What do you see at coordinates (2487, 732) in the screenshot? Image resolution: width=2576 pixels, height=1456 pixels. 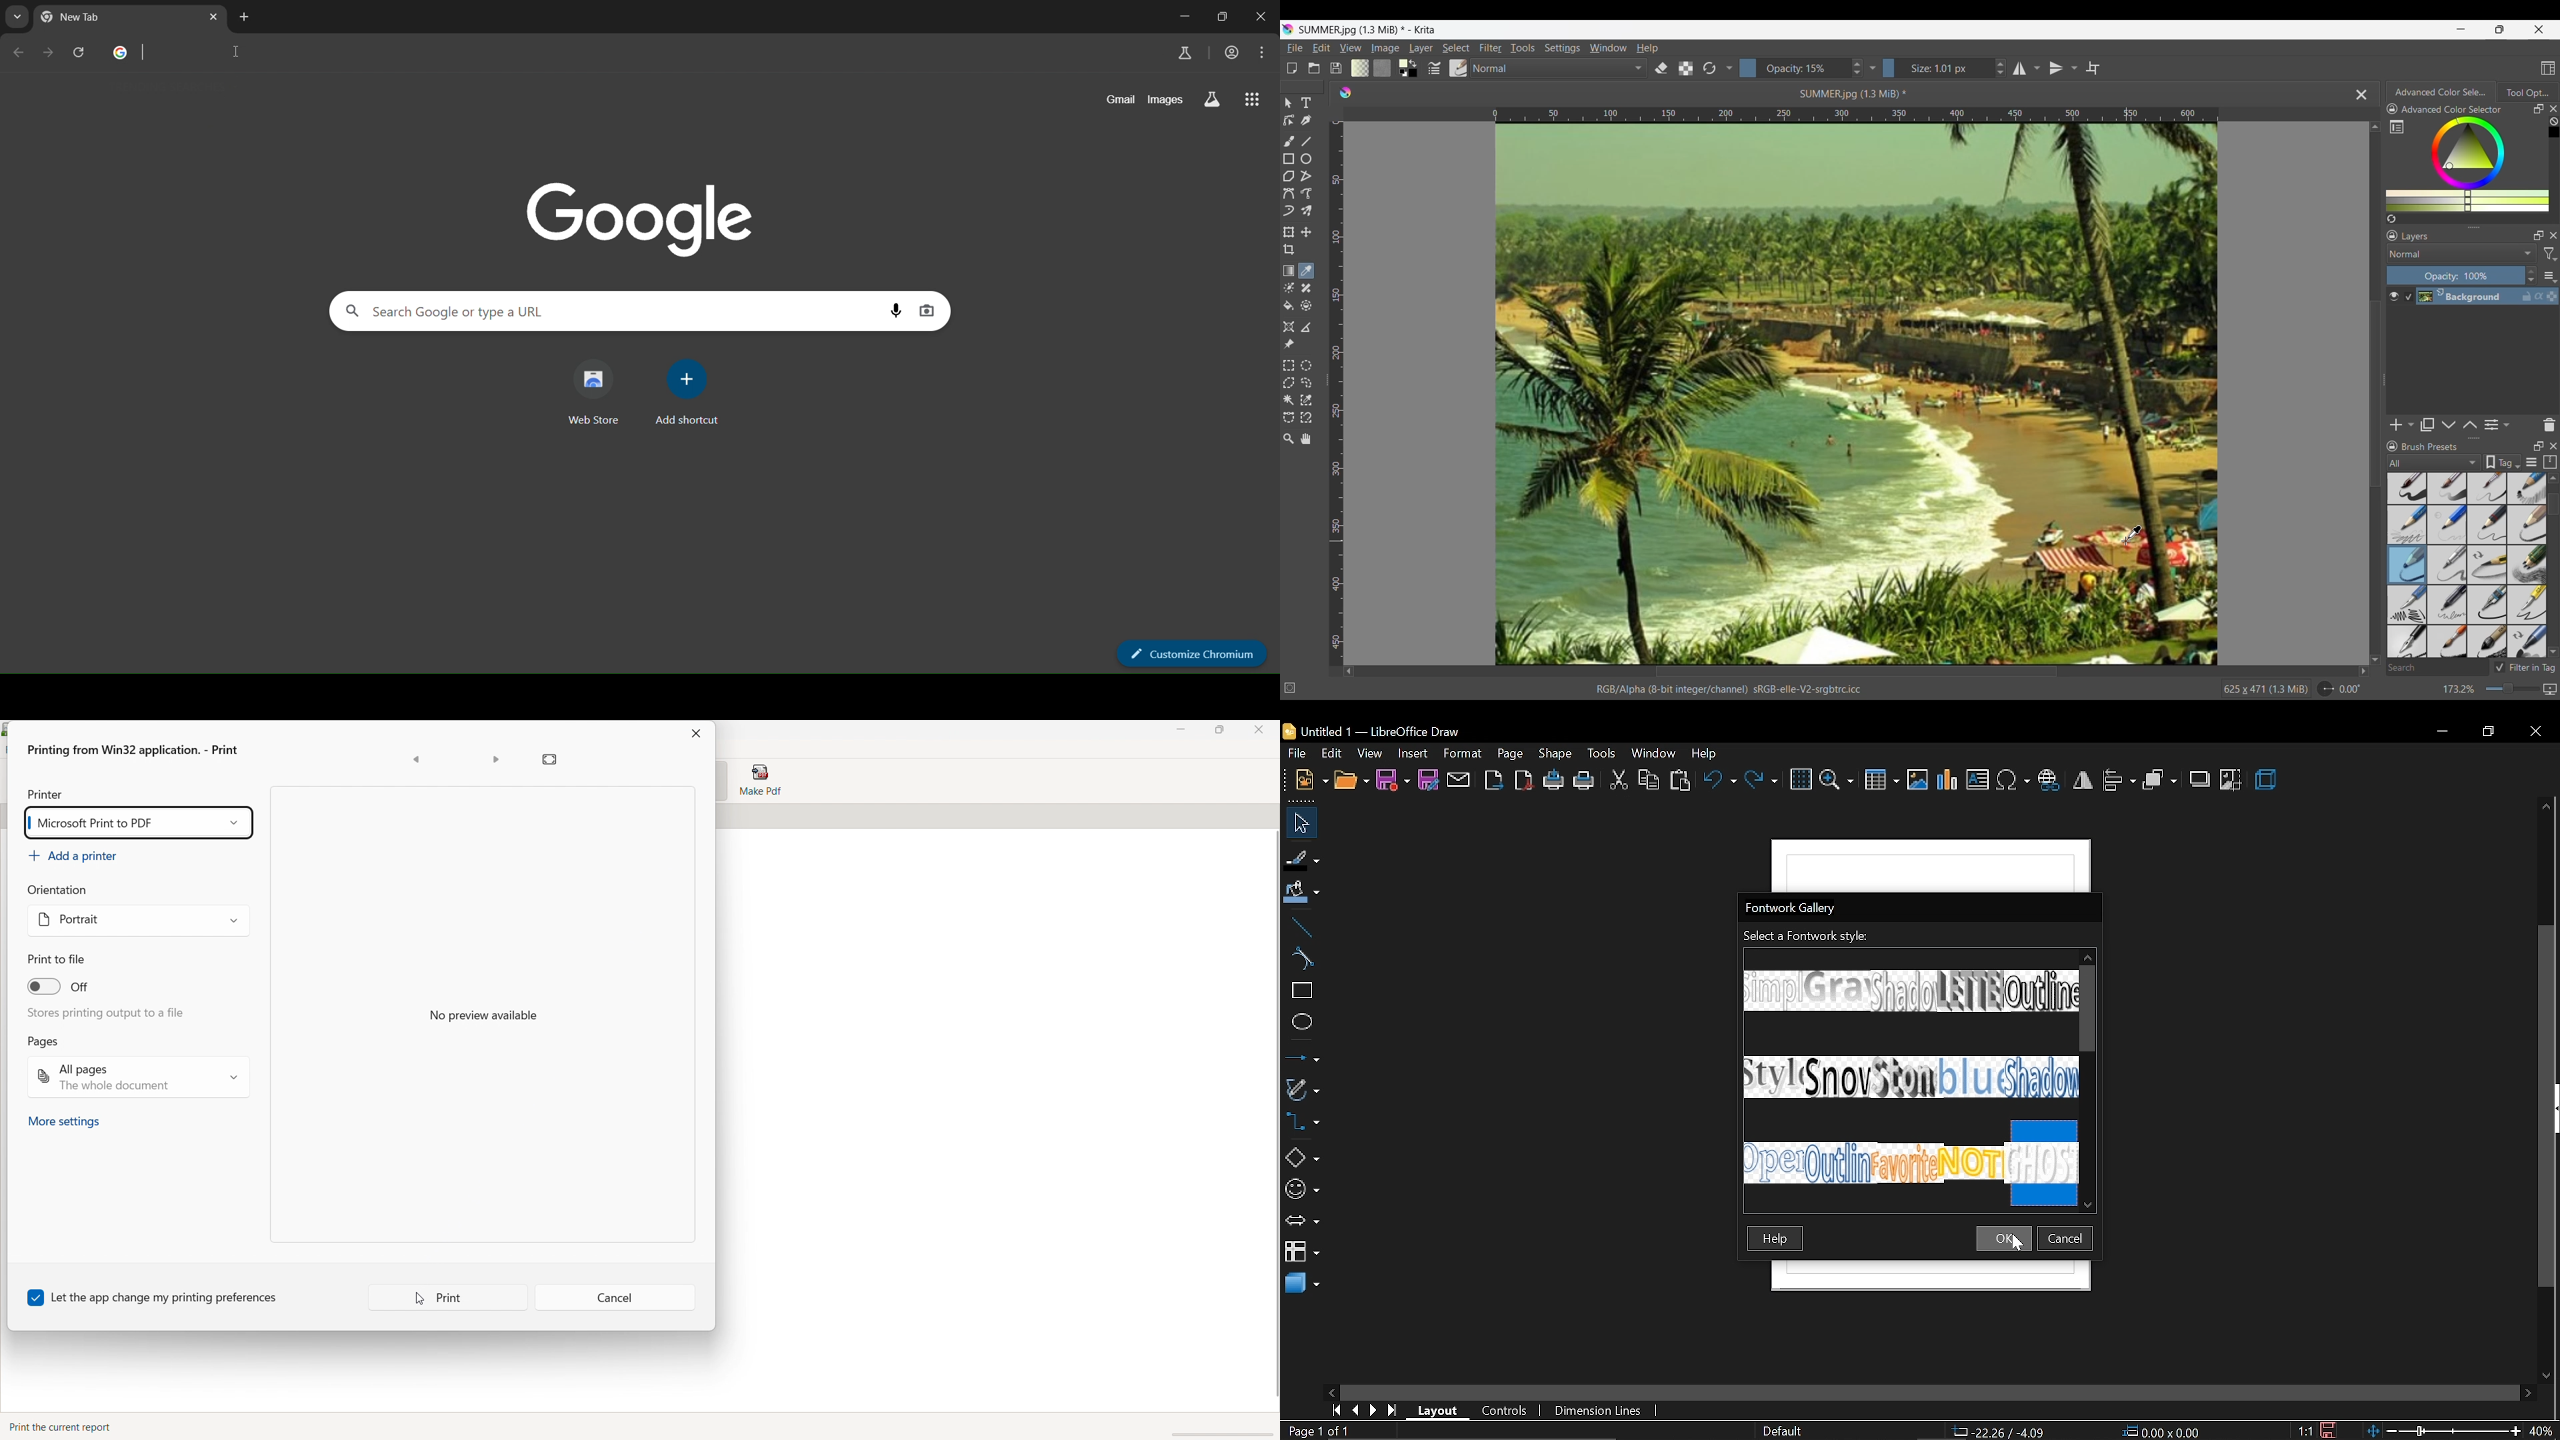 I see `restore down` at bounding box center [2487, 732].